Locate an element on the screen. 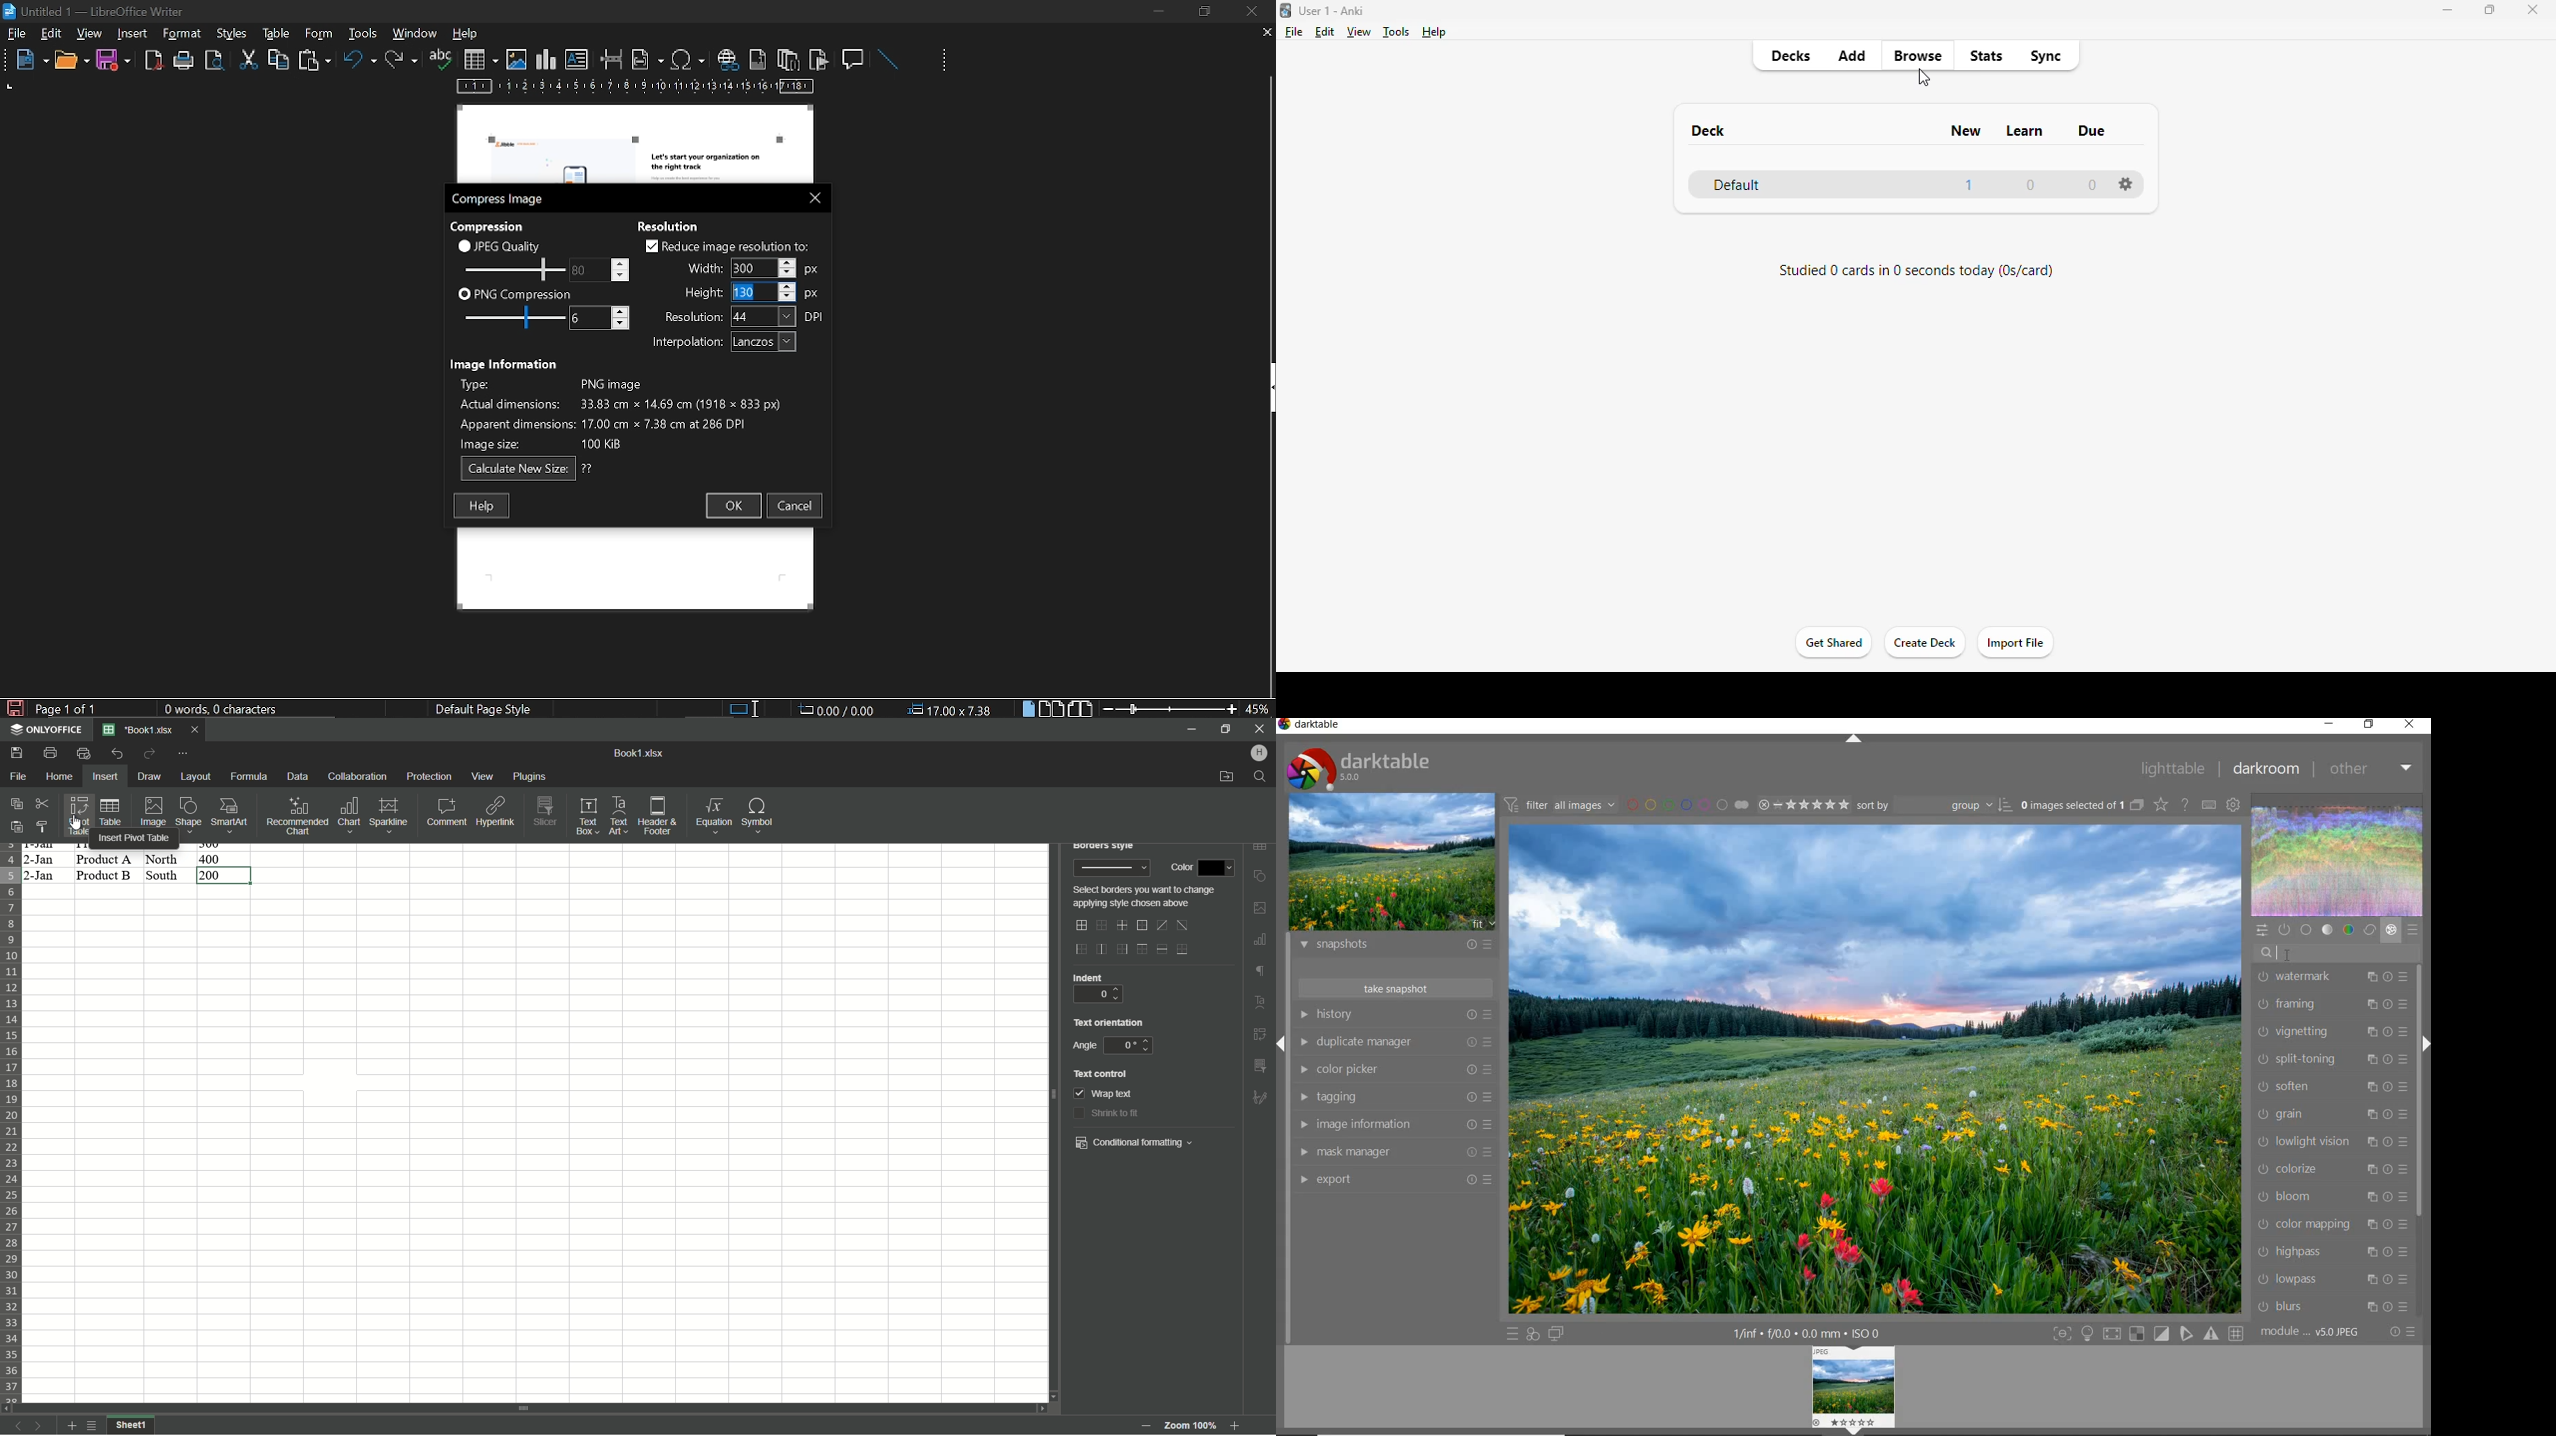 The image size is (2576, 1456). angle is located at coordinates (1087, 1046).